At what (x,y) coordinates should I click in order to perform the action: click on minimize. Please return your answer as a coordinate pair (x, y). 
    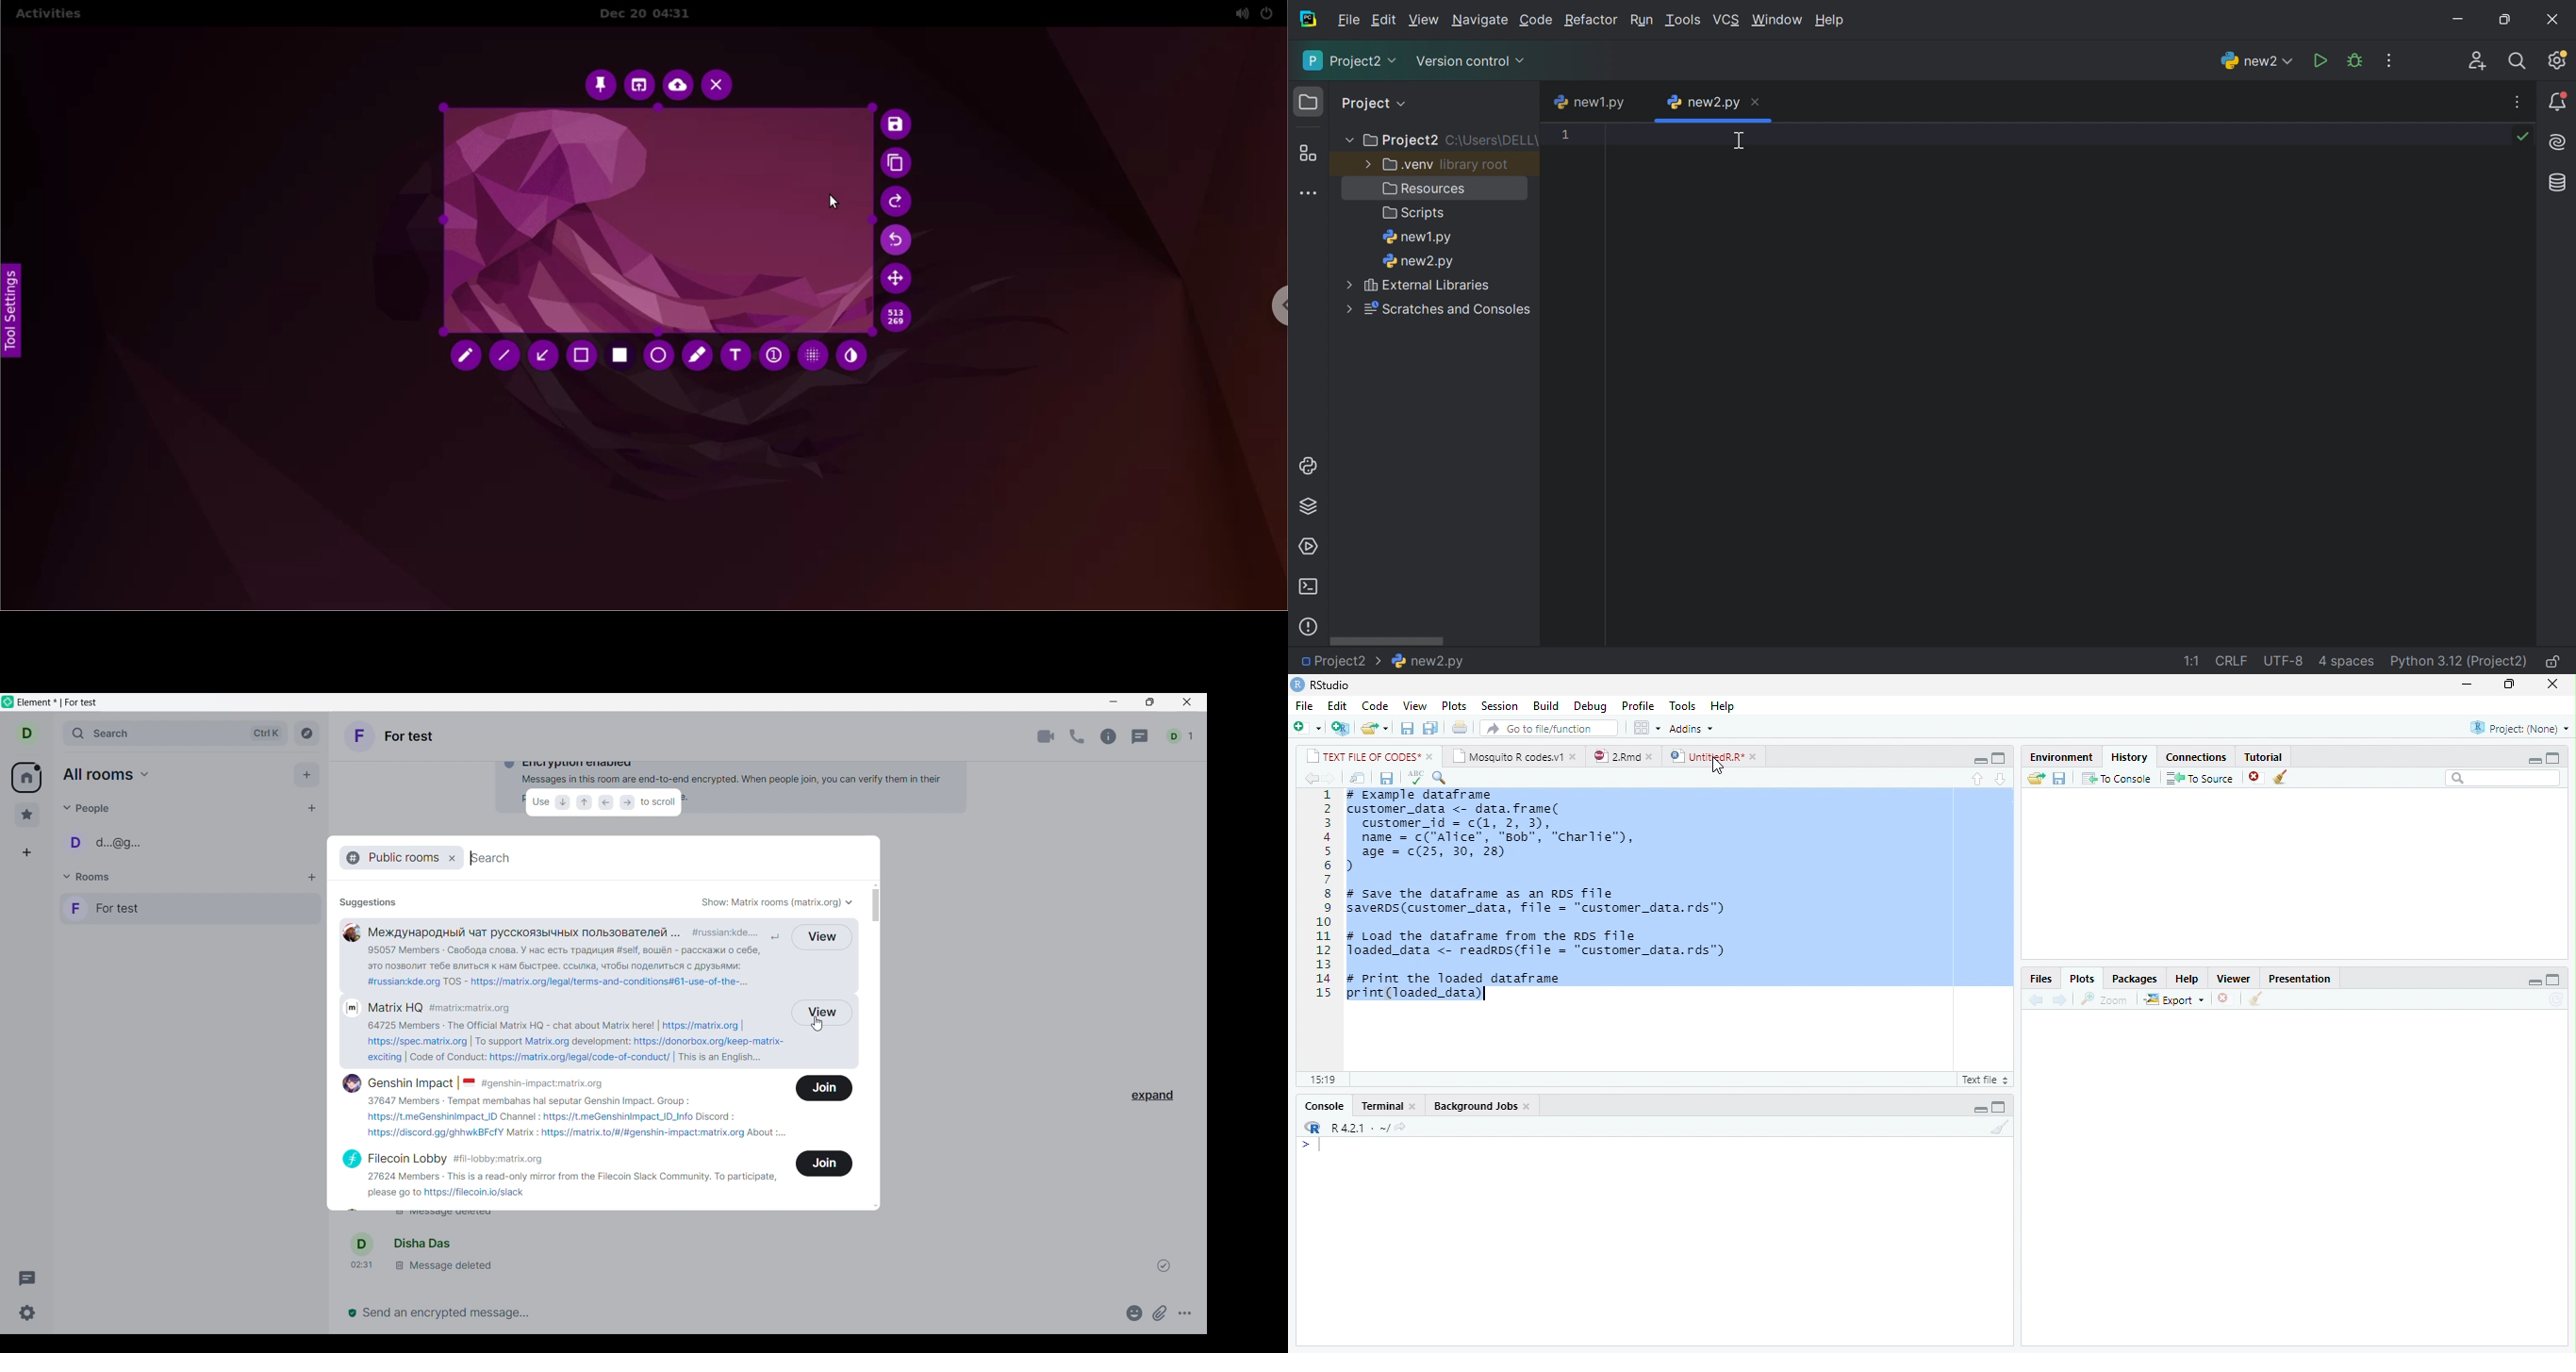
    Looking at the image, I should click on (2535, 982).